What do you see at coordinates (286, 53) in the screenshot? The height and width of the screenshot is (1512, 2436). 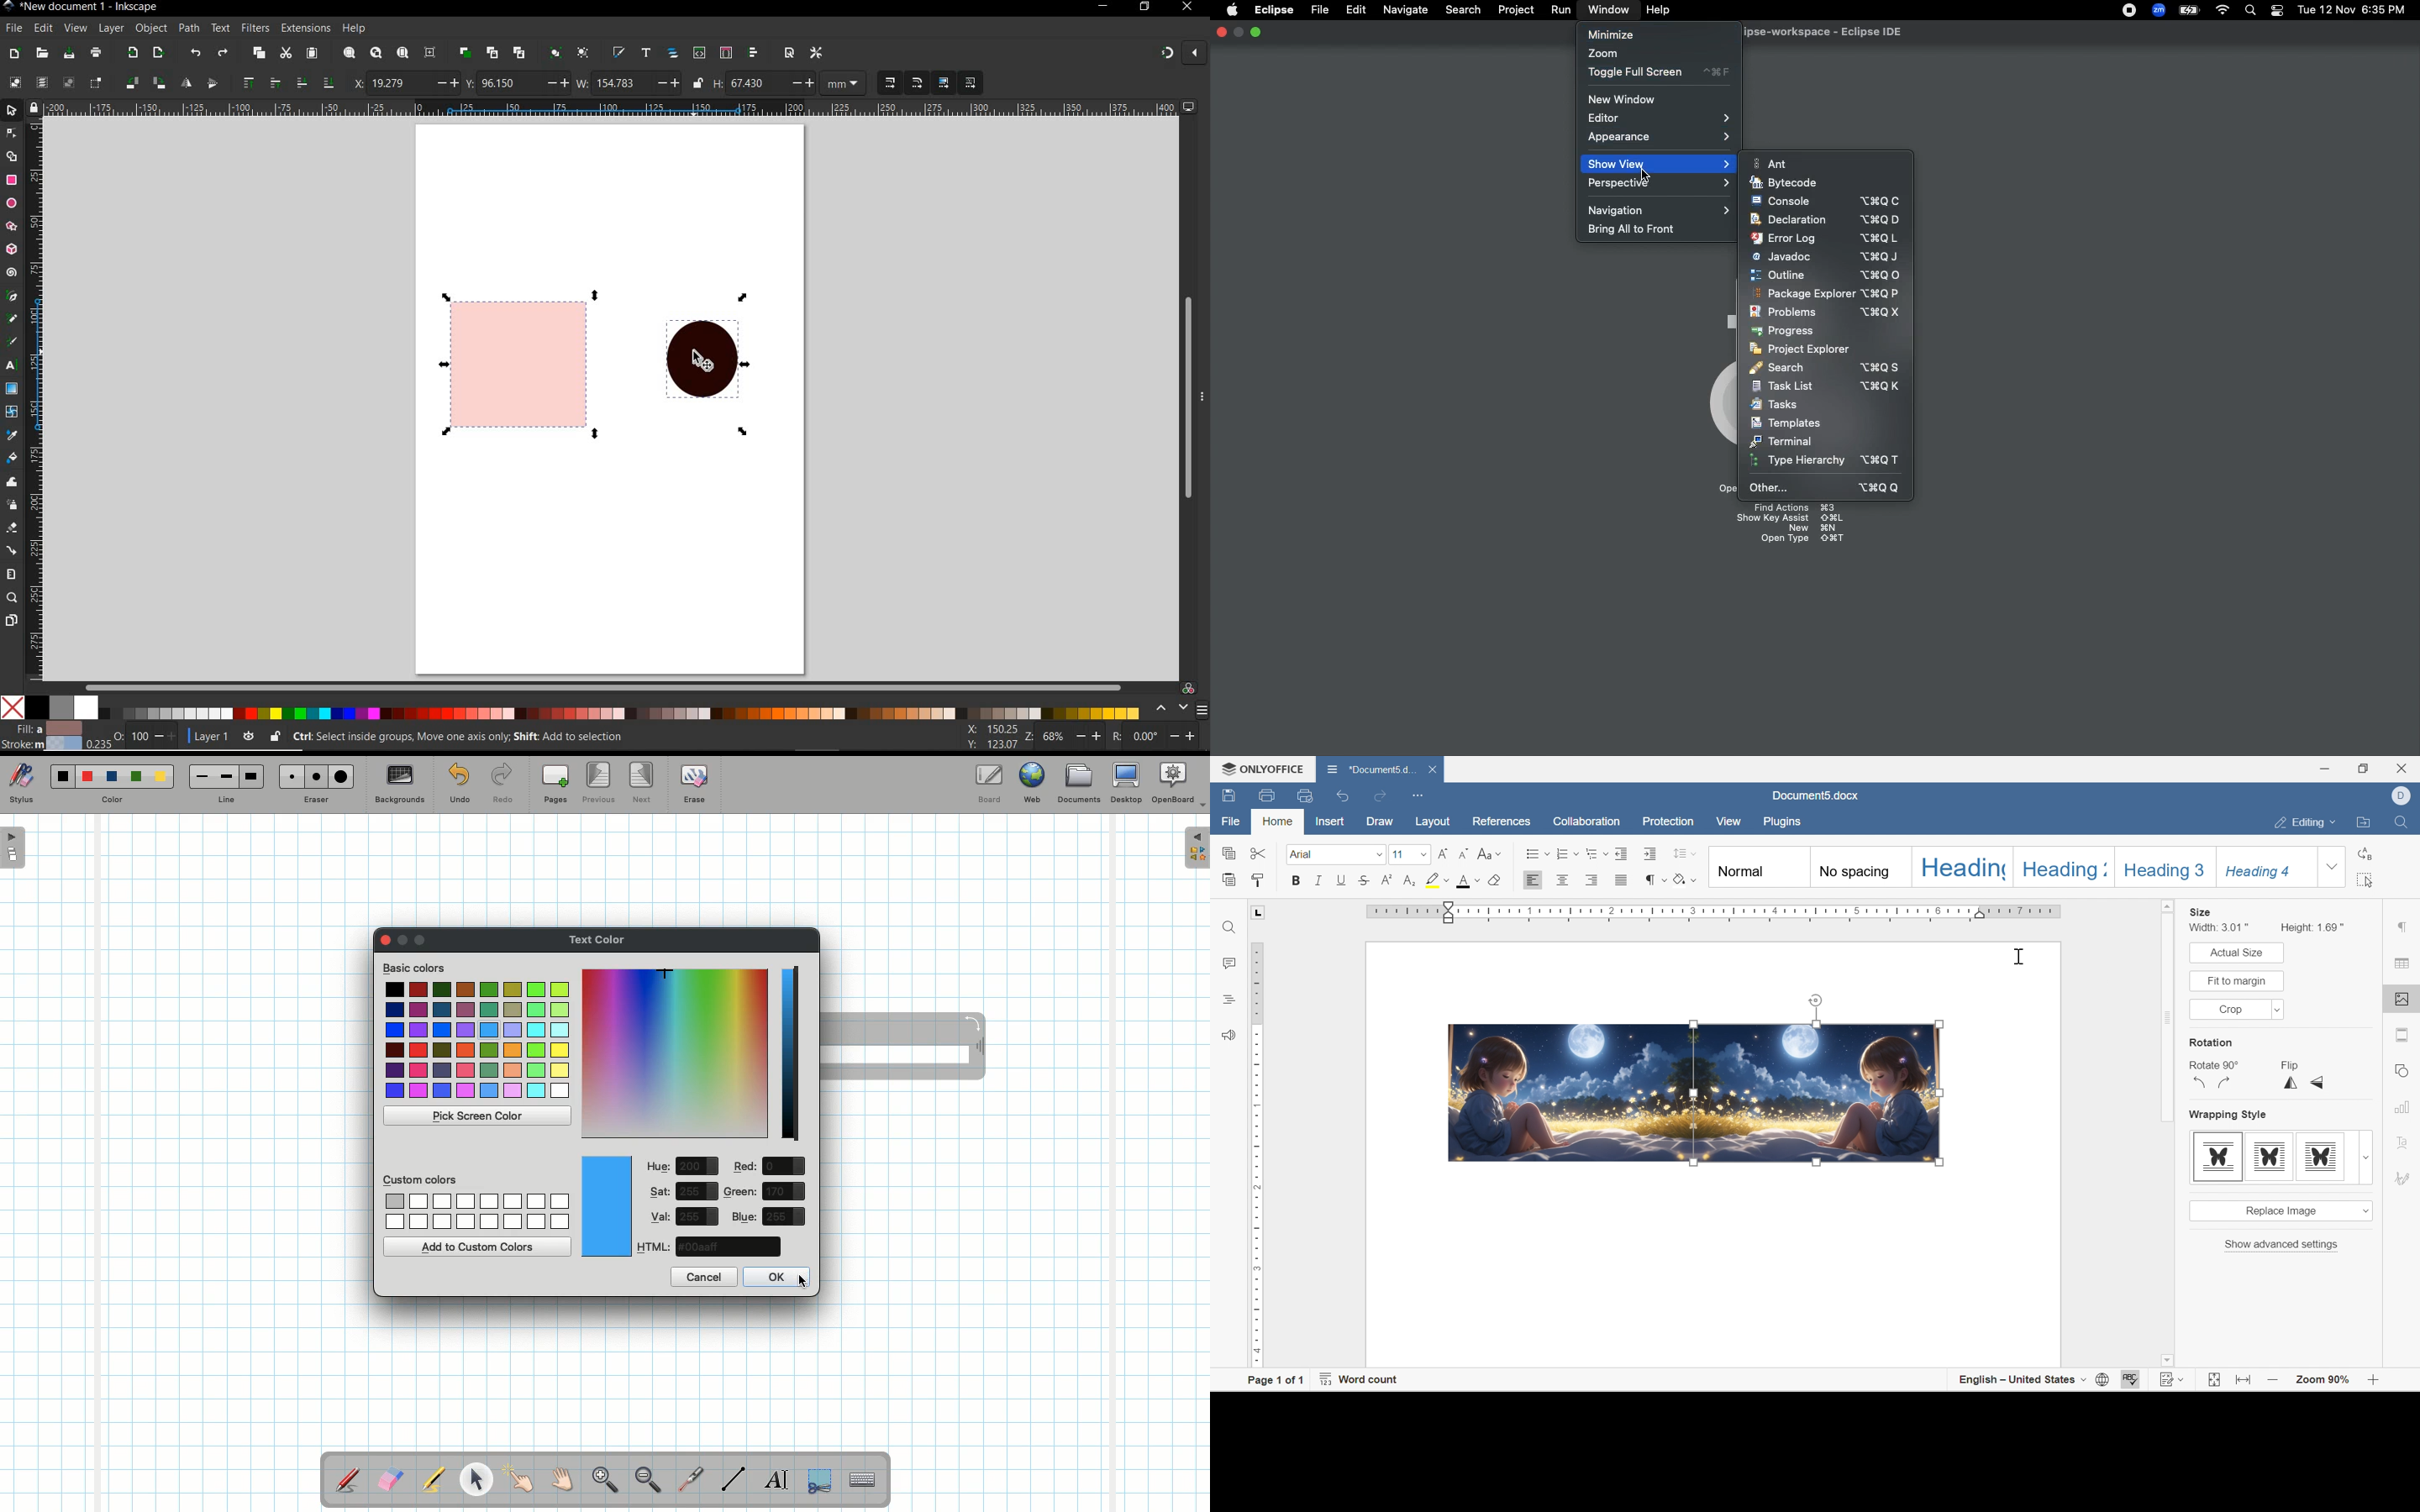 I see `cut` at bounding box center [286, 53].